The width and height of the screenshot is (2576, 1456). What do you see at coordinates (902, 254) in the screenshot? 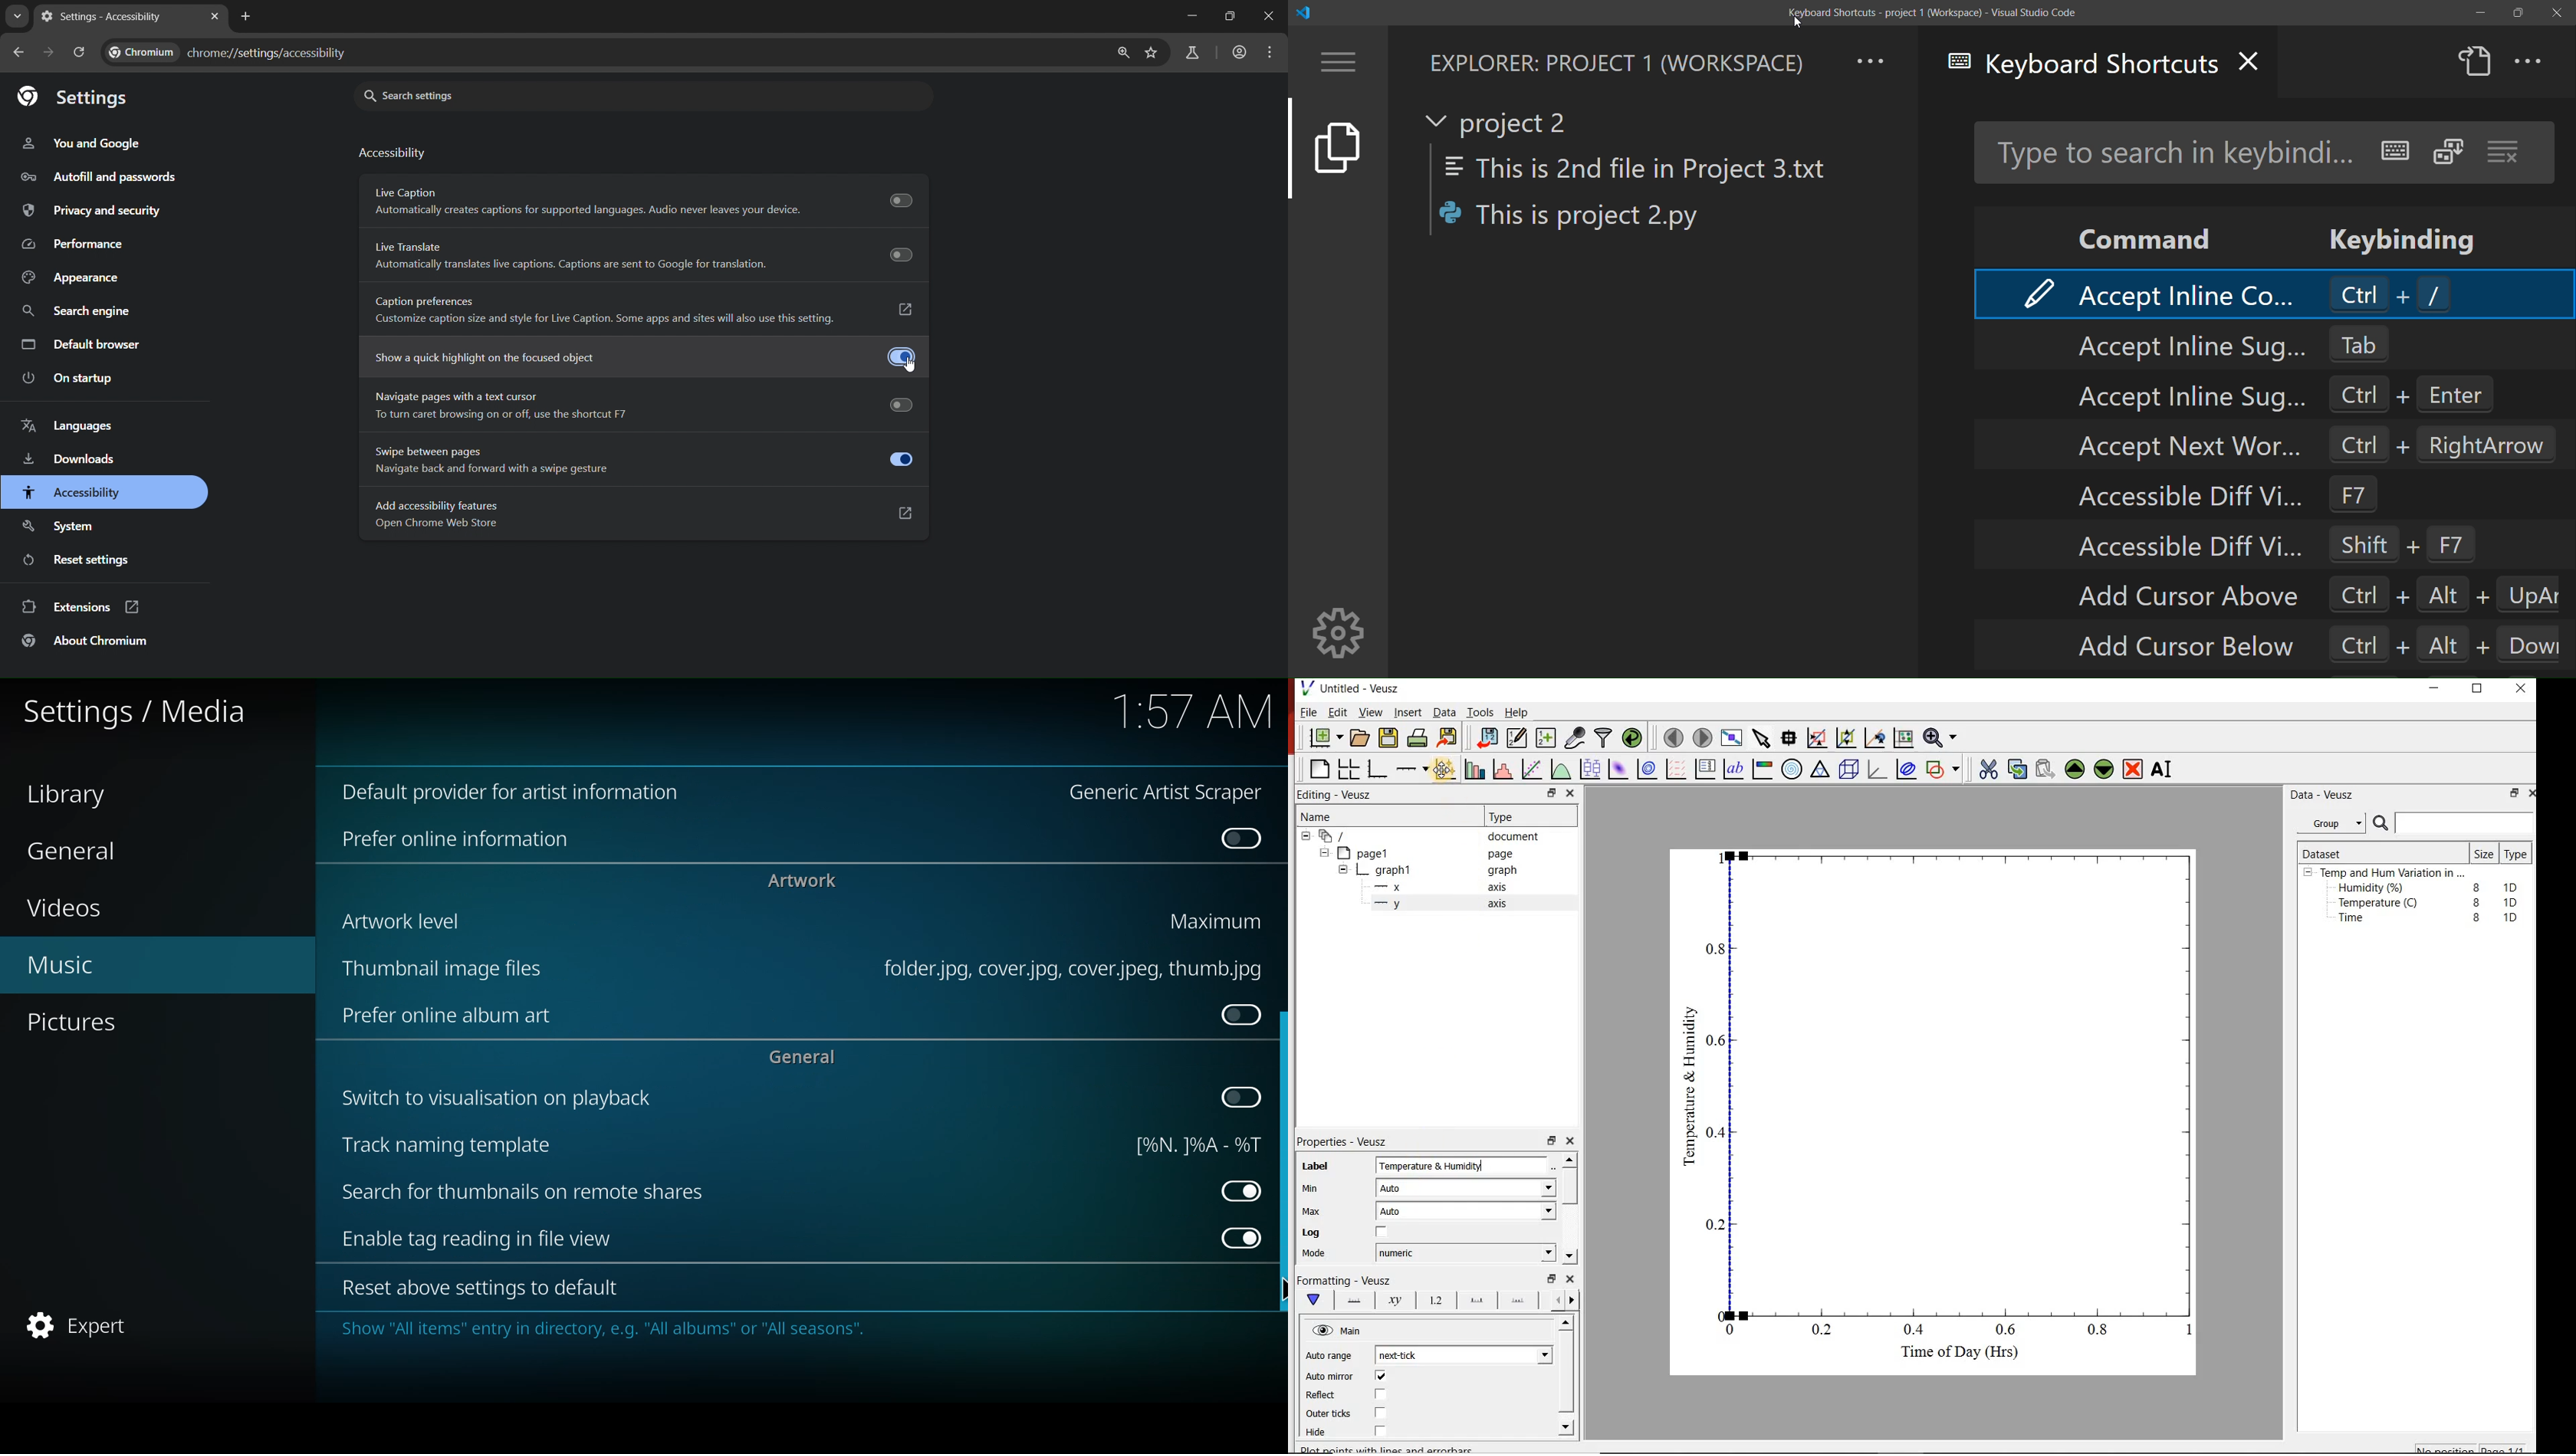
I see `toggle` at bounding box center [902, 254].